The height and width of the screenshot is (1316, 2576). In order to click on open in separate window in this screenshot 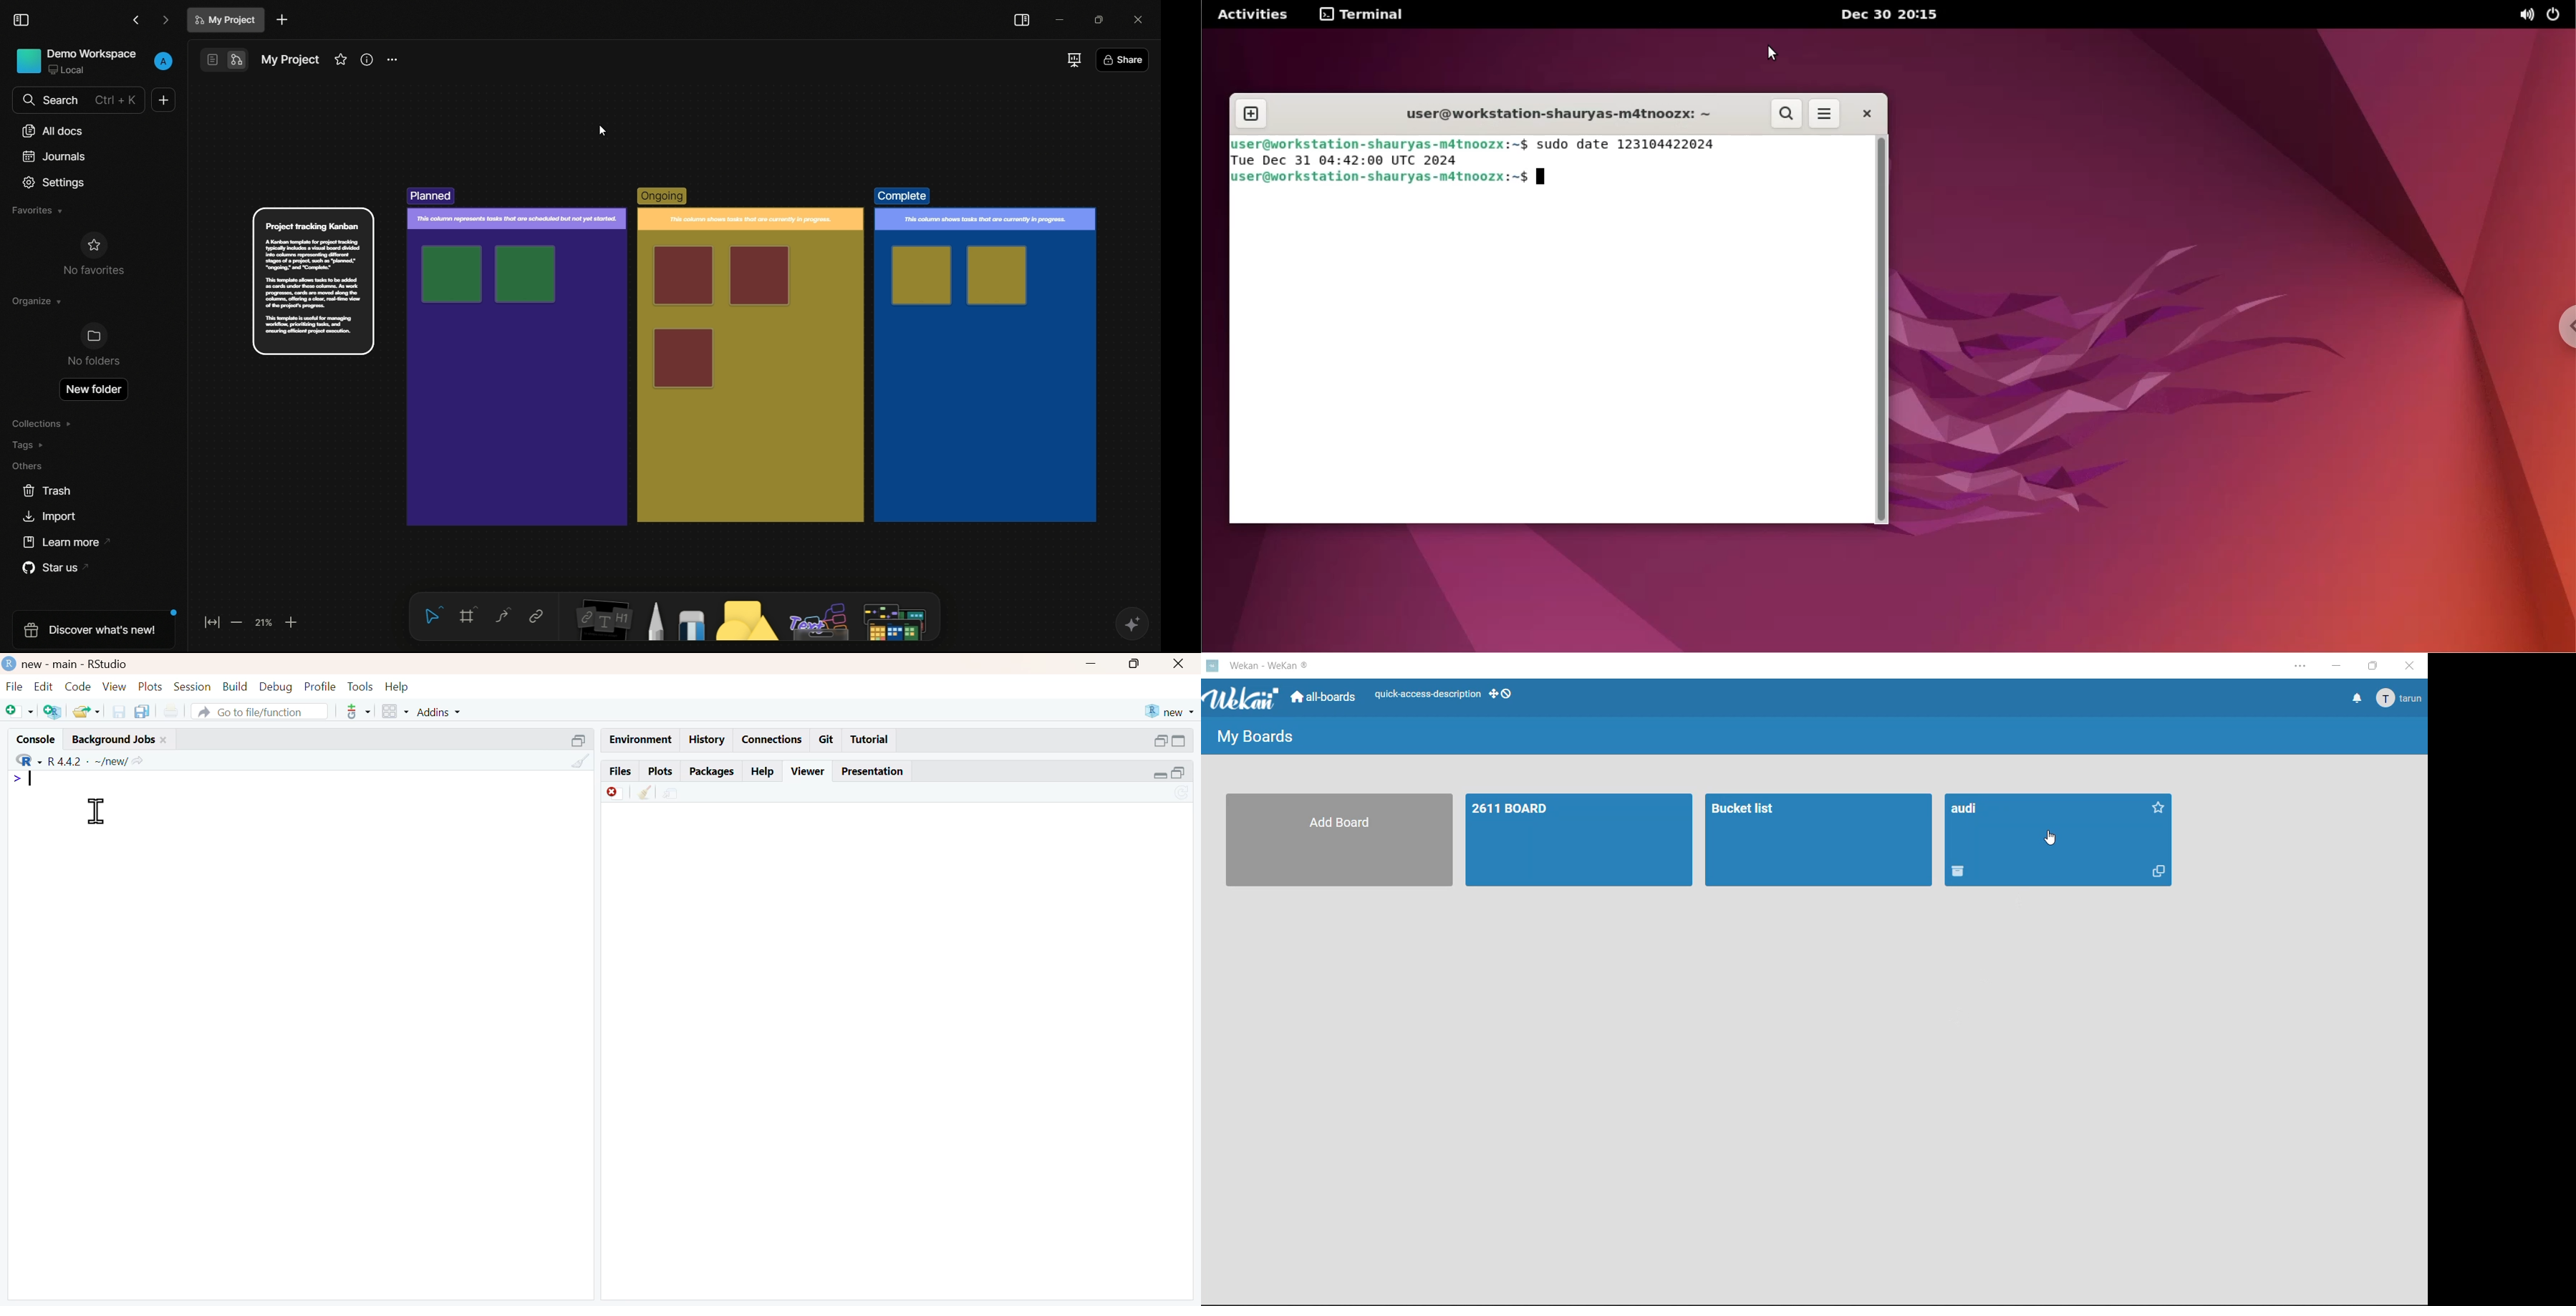, I will do `click(1161, 741)`.